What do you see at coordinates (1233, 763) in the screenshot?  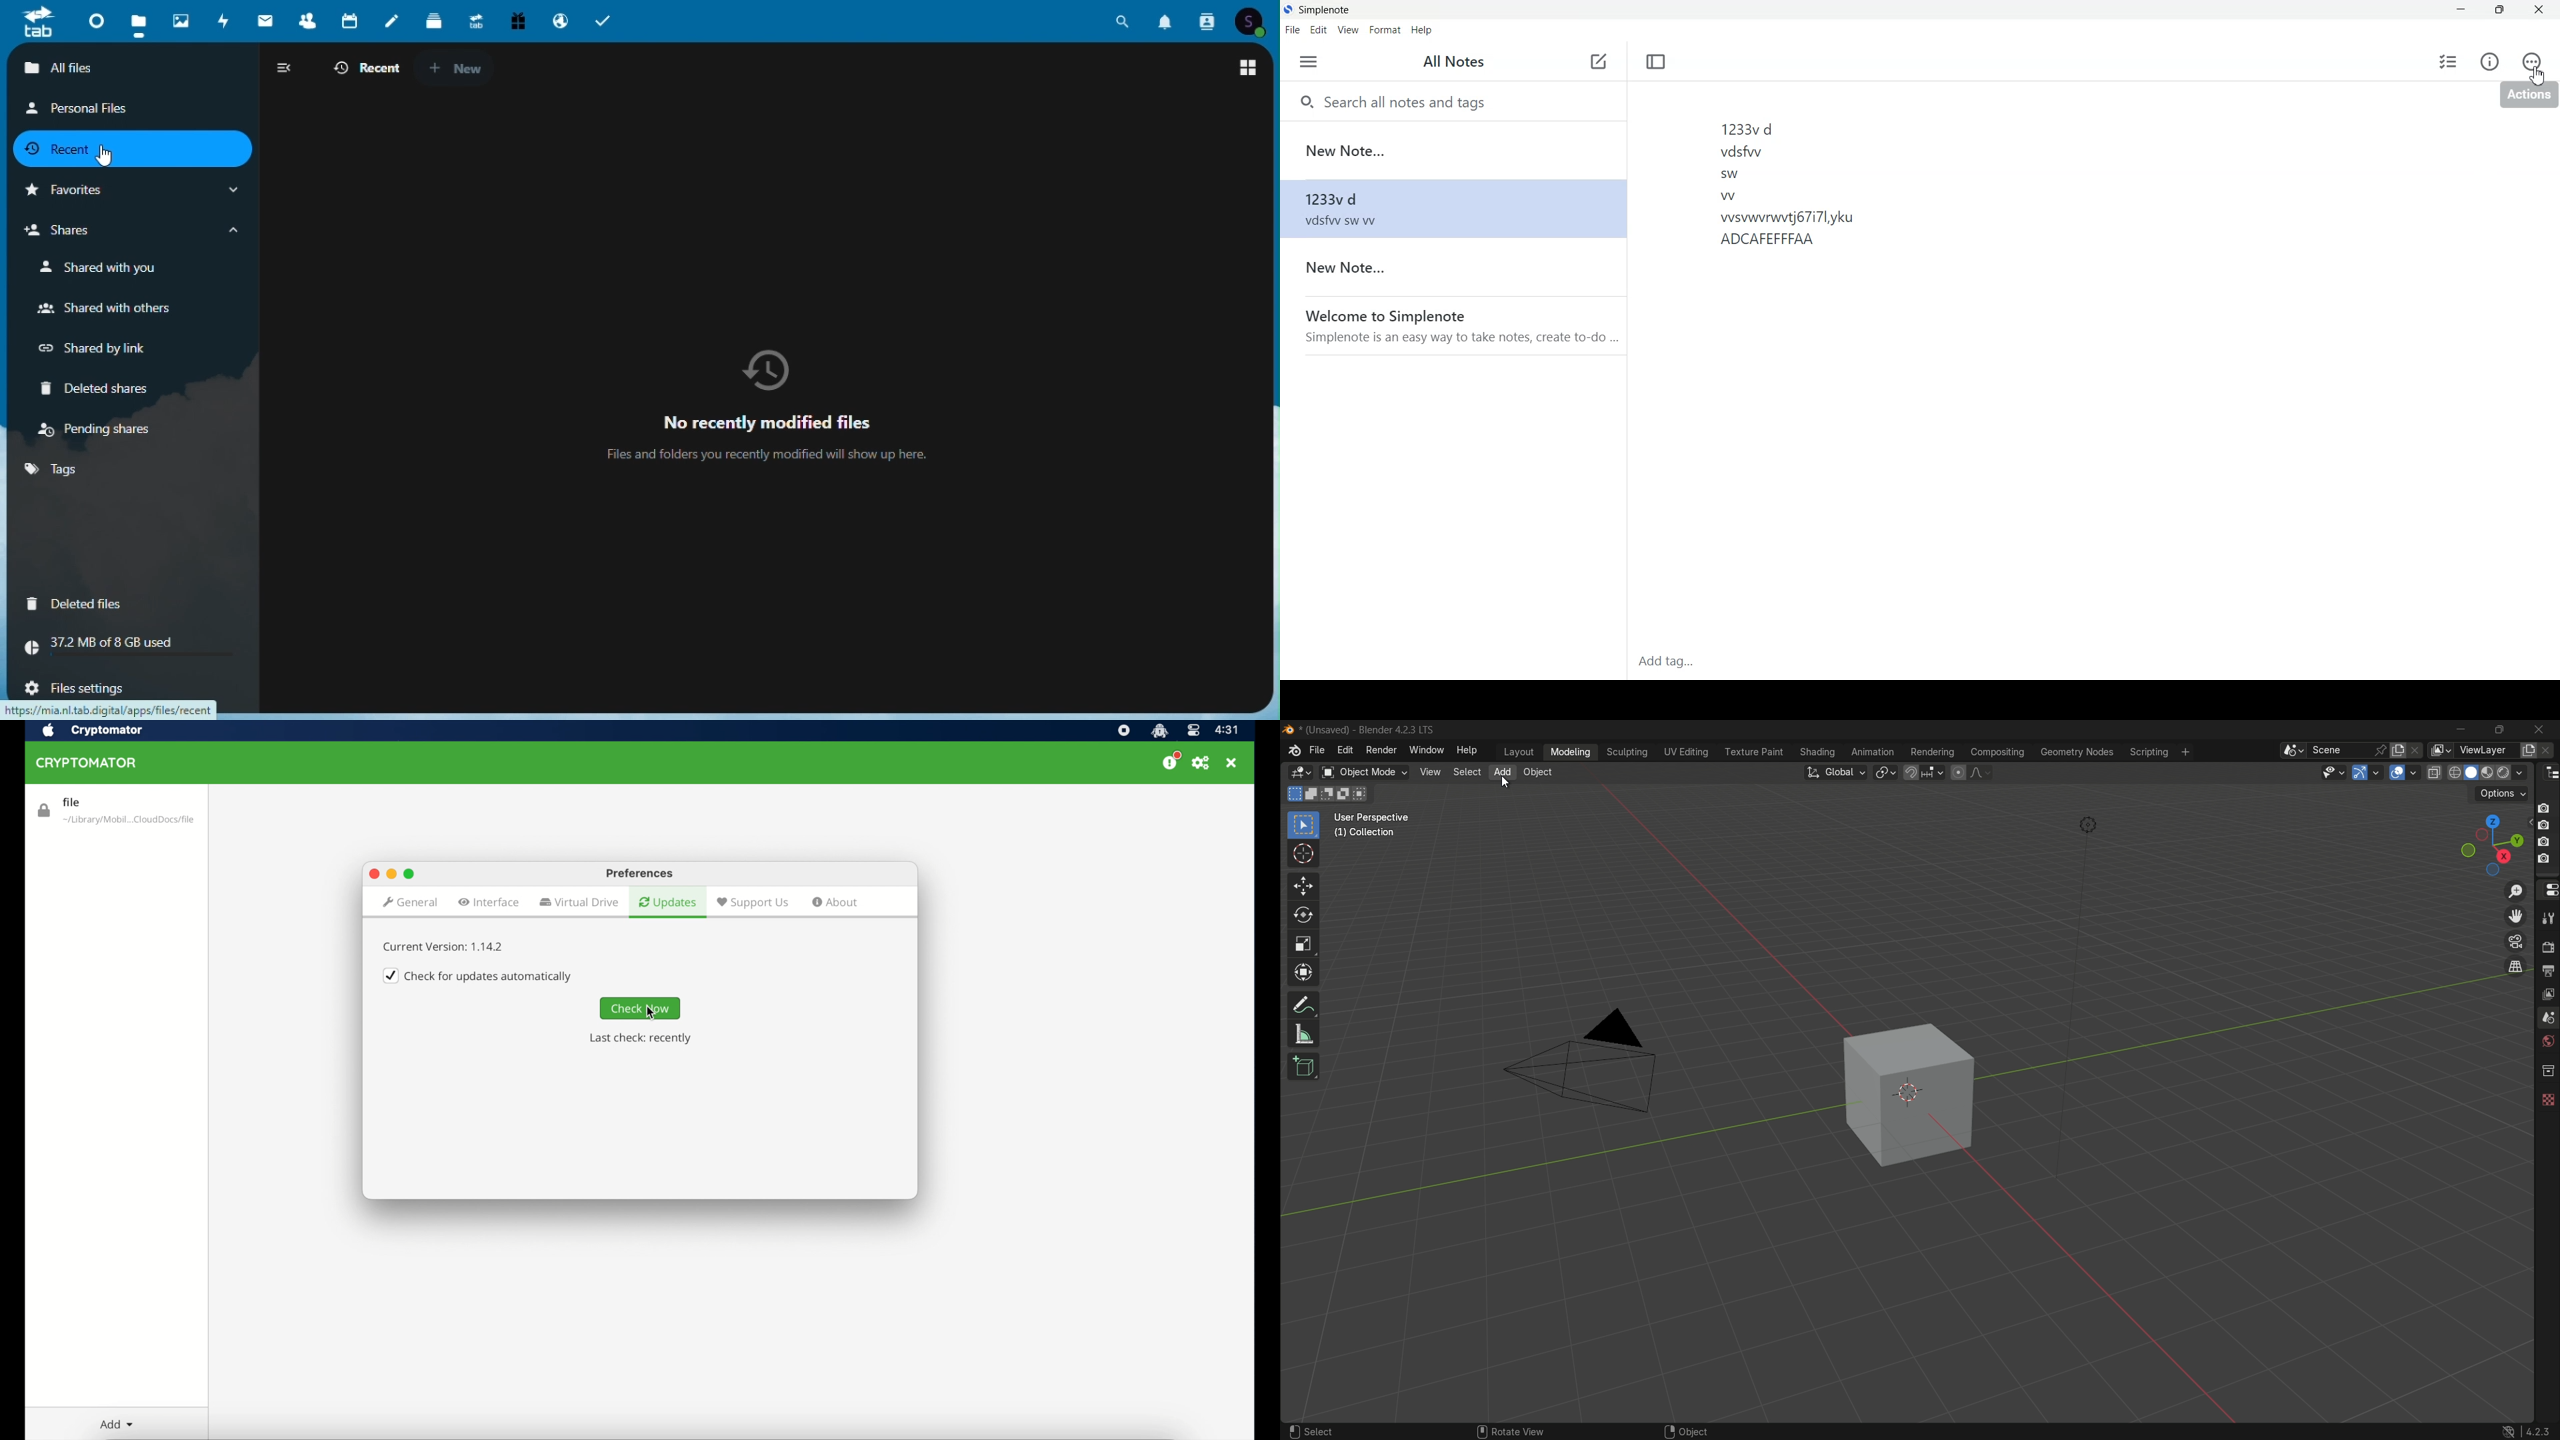 I see `close` at bounding box center [1233, 763].